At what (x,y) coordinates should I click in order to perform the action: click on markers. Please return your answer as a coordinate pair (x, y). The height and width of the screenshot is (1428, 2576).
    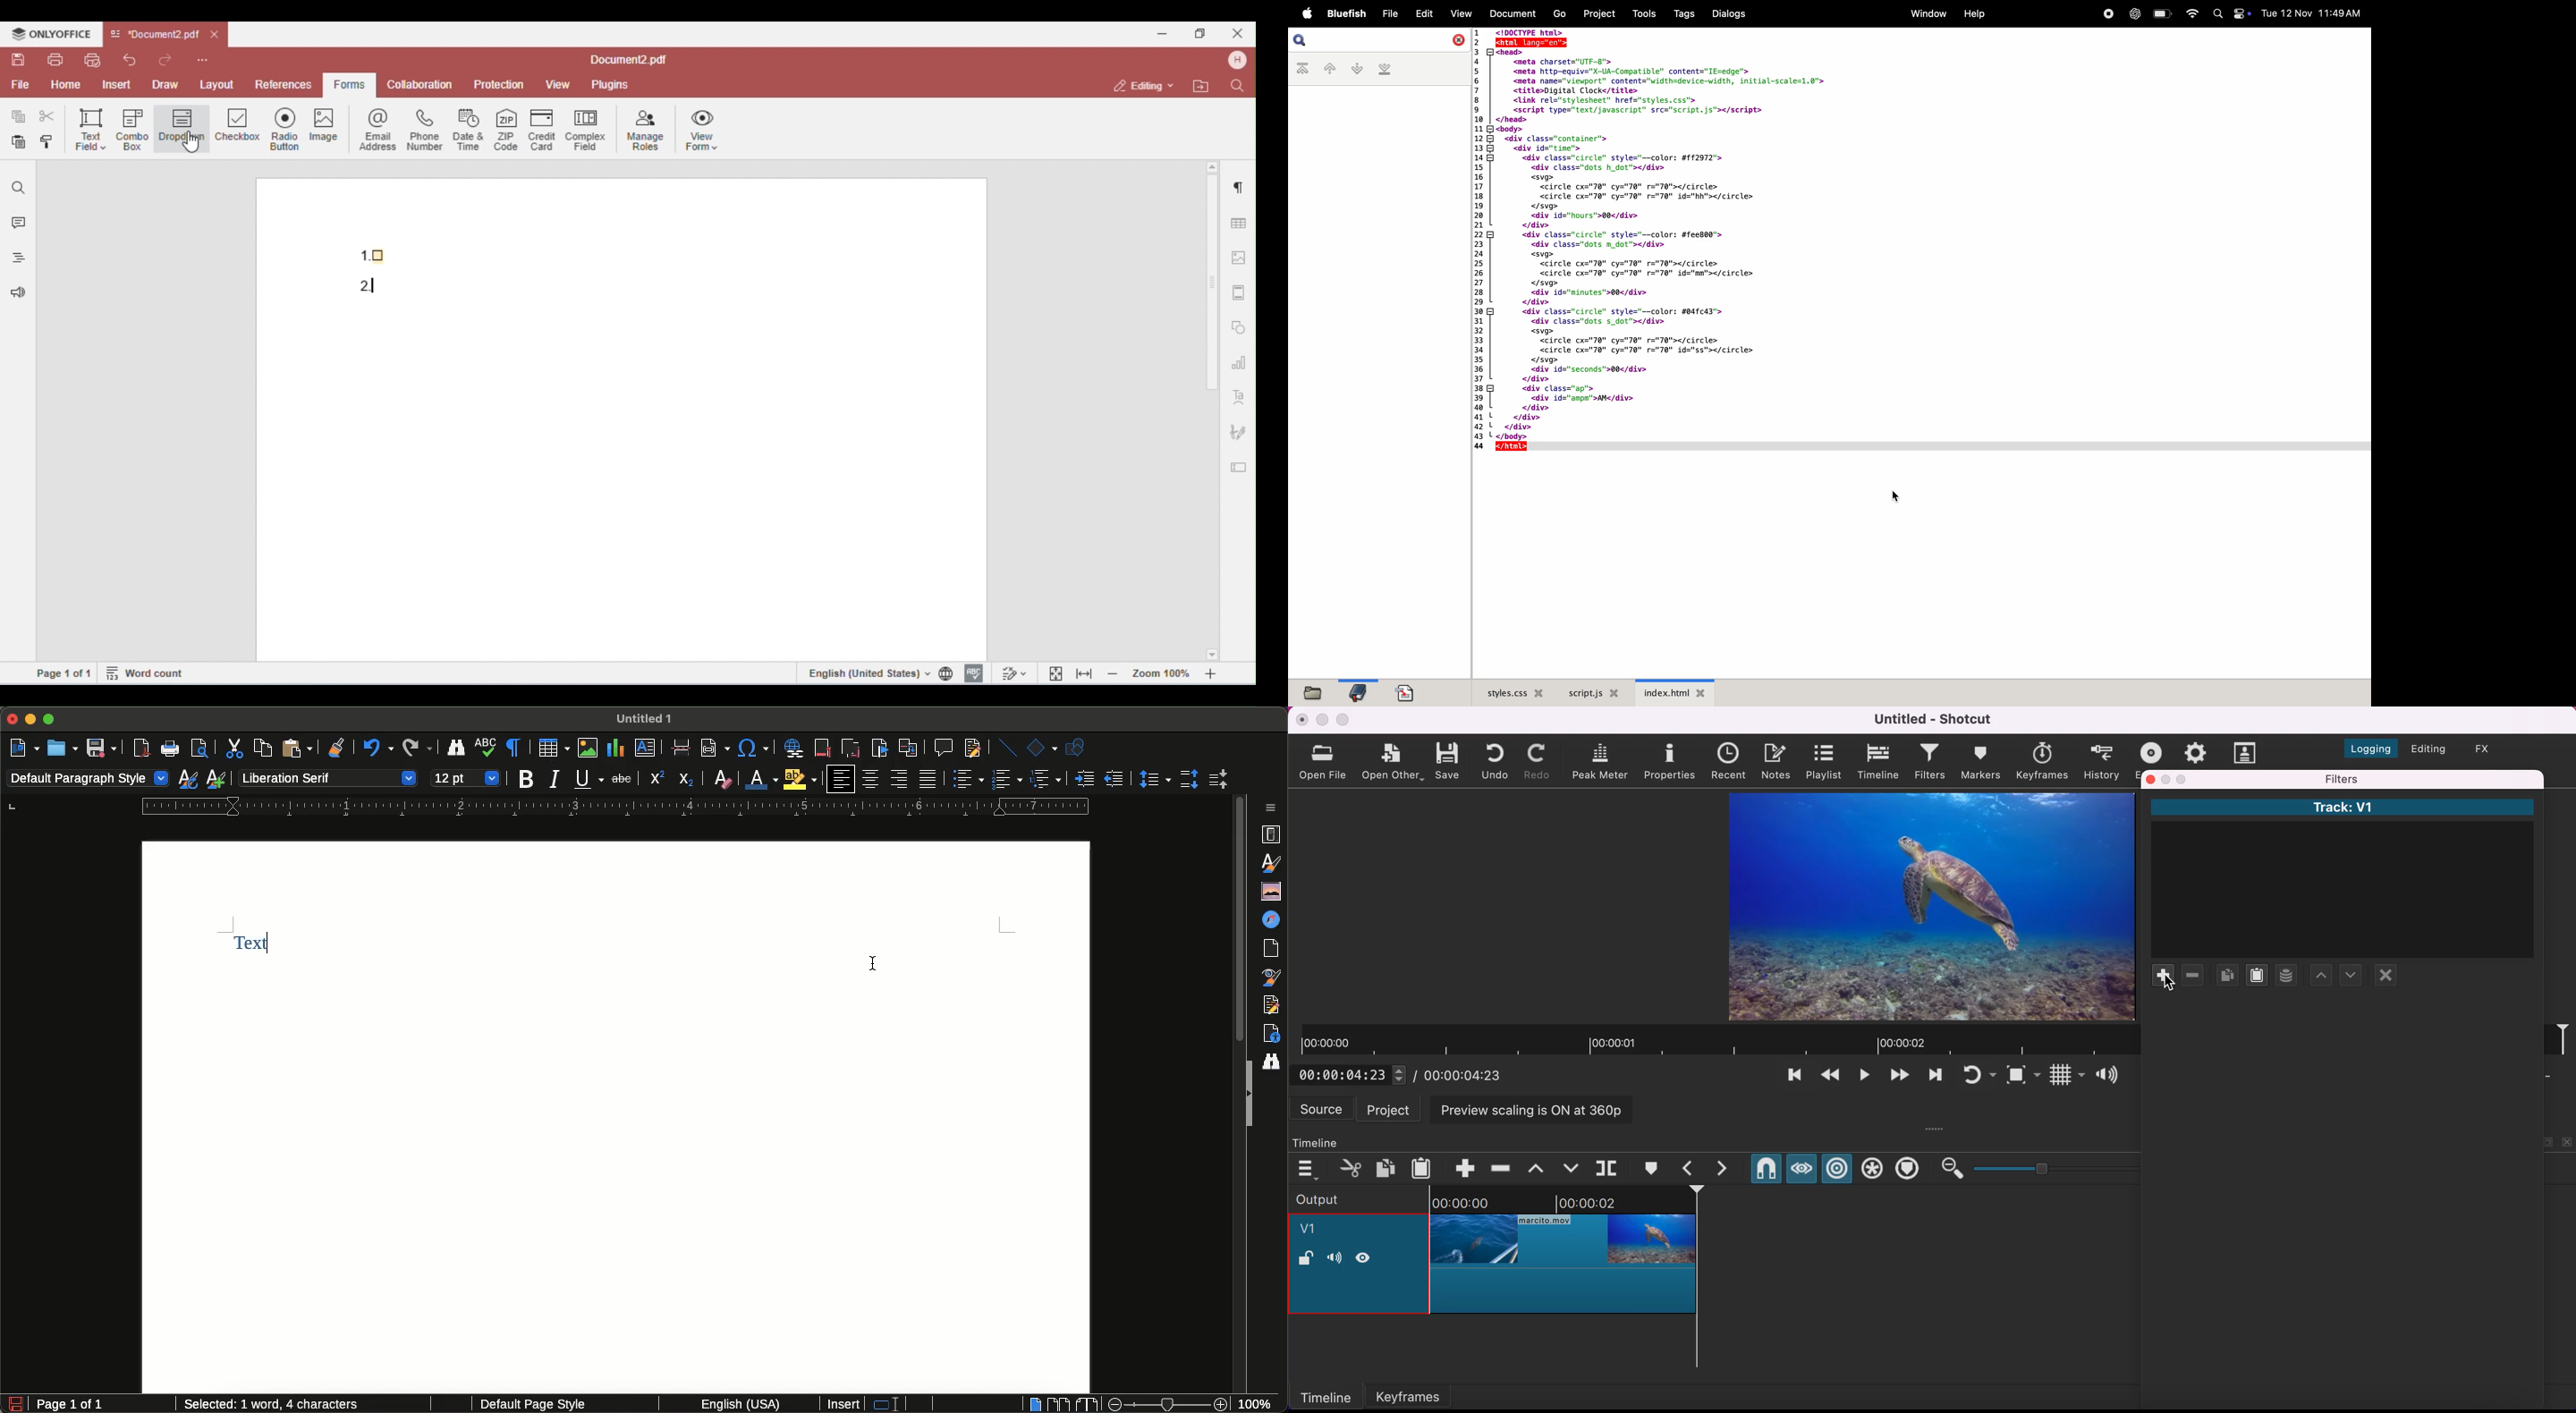
    Looking at the image, I should click on (1980, 761).